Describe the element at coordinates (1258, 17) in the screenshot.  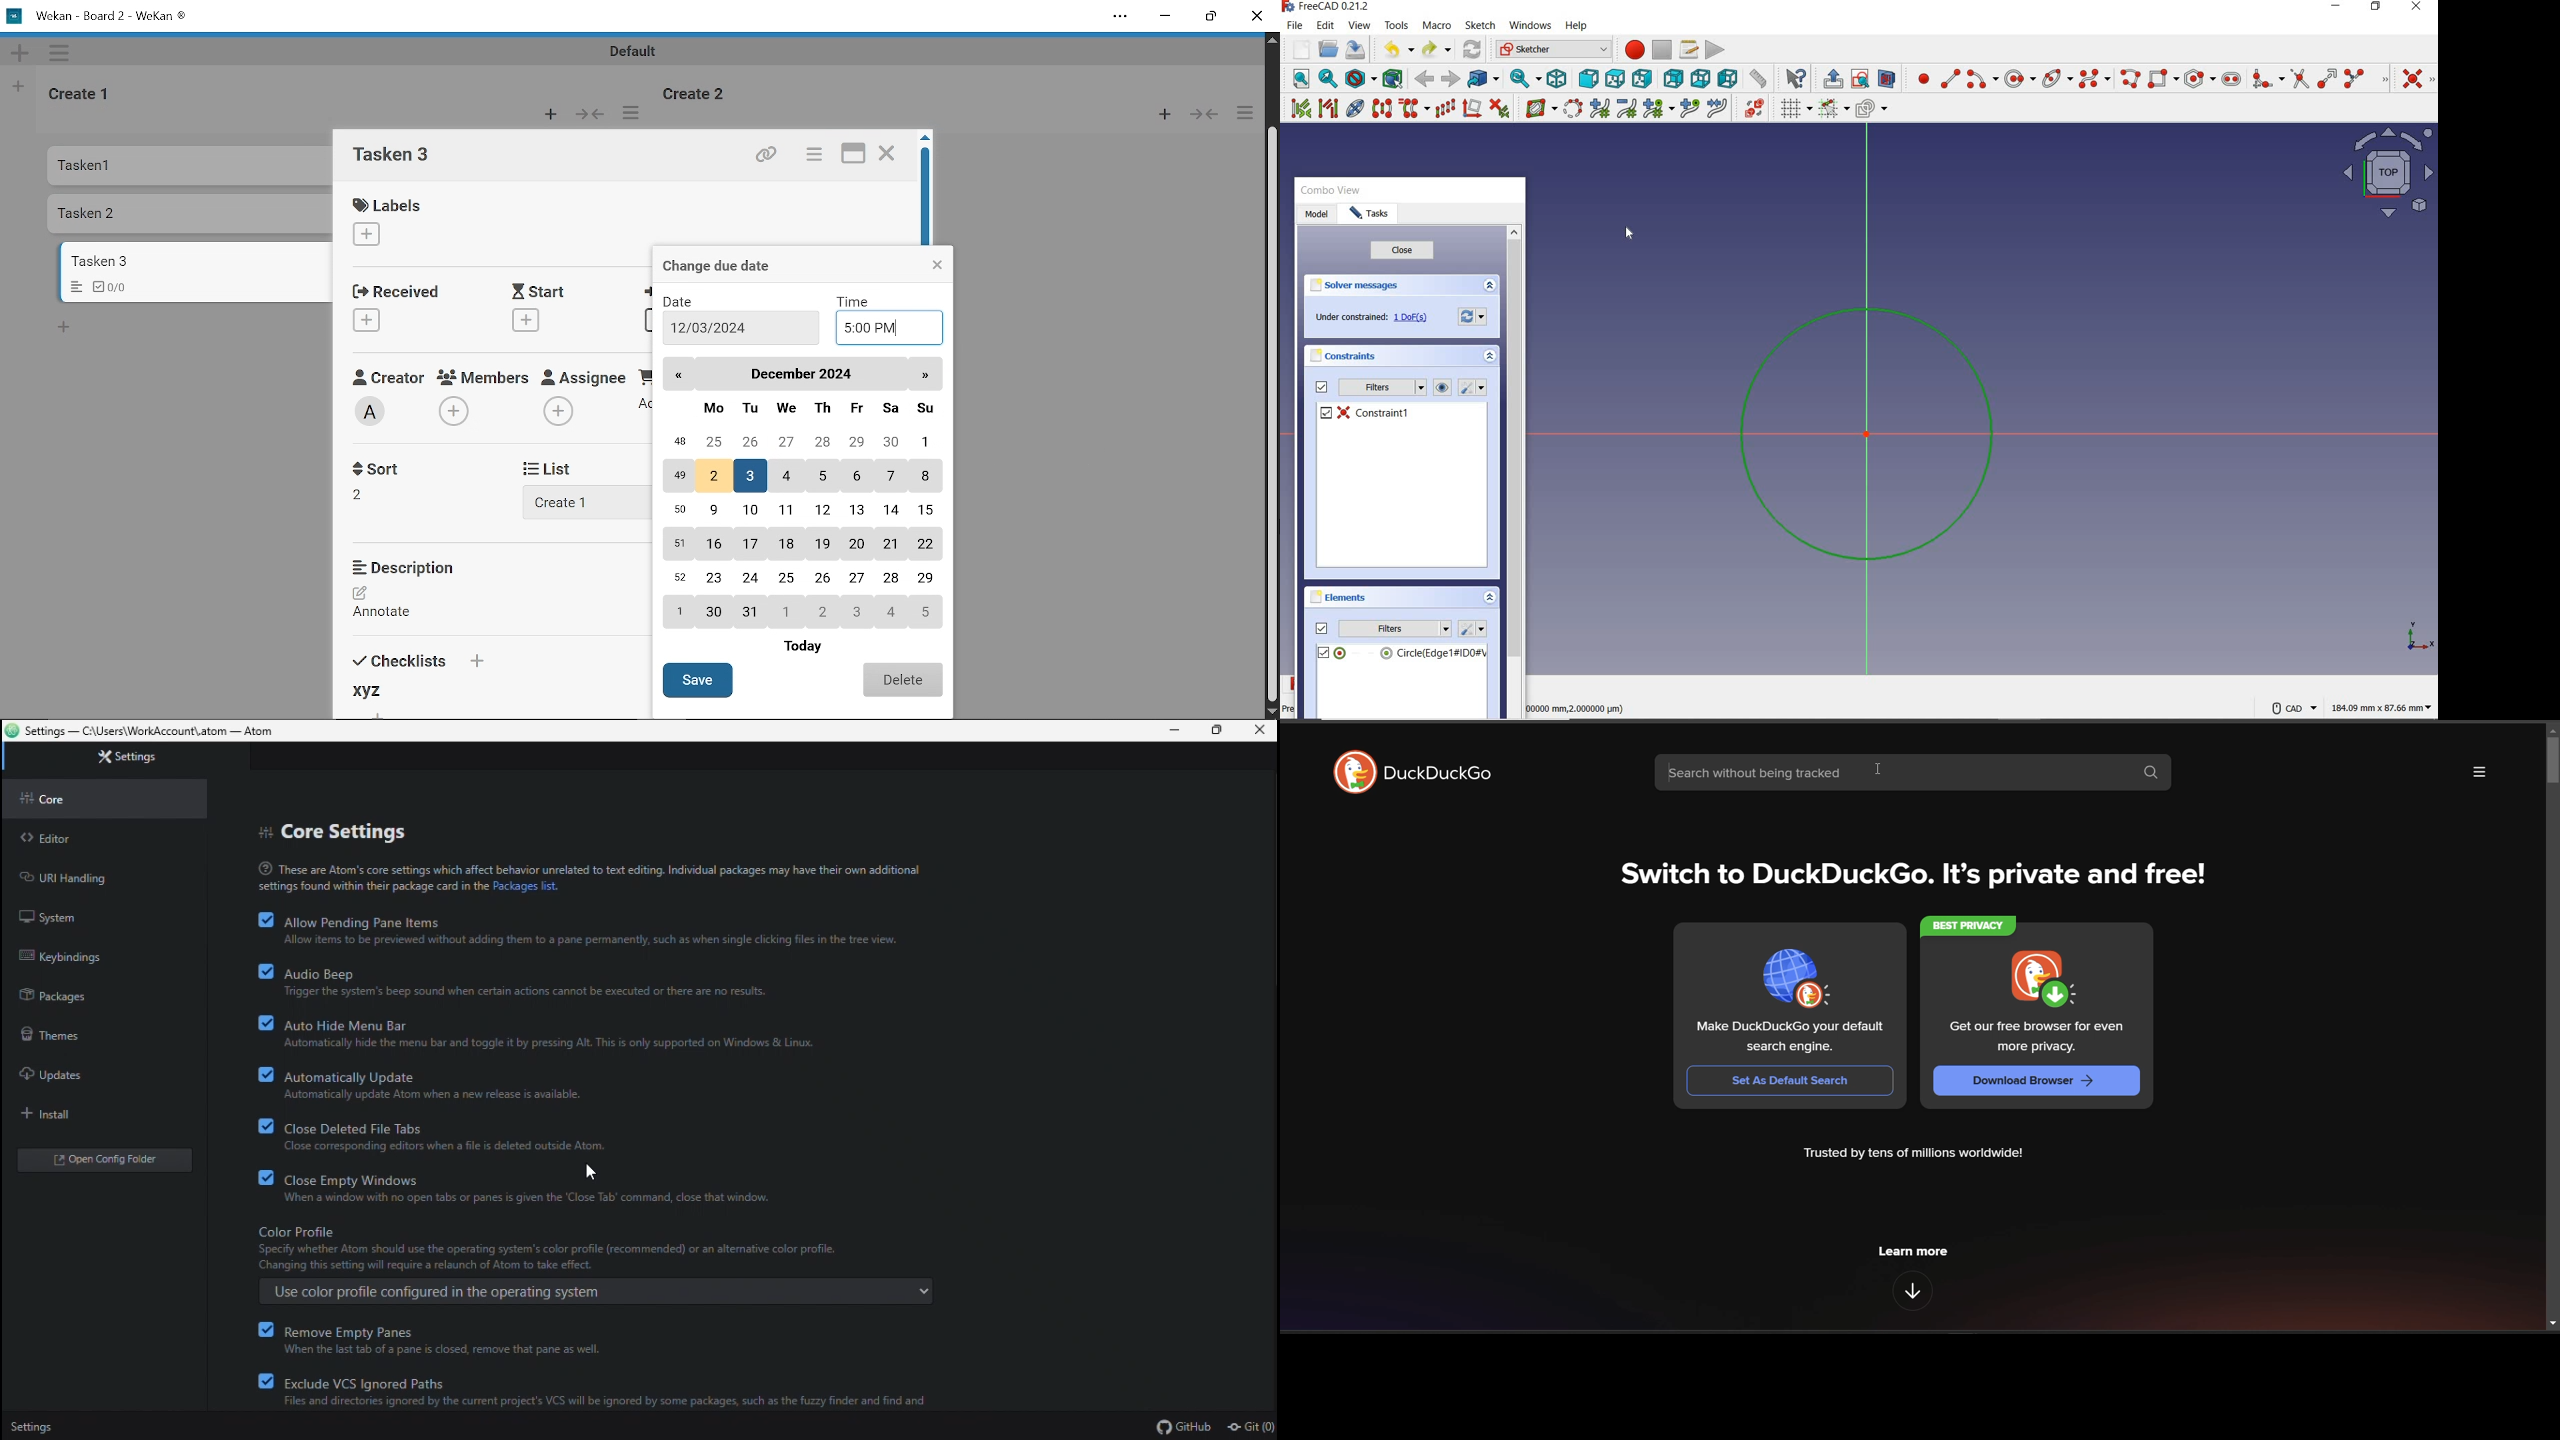
I see `Close` at that location.